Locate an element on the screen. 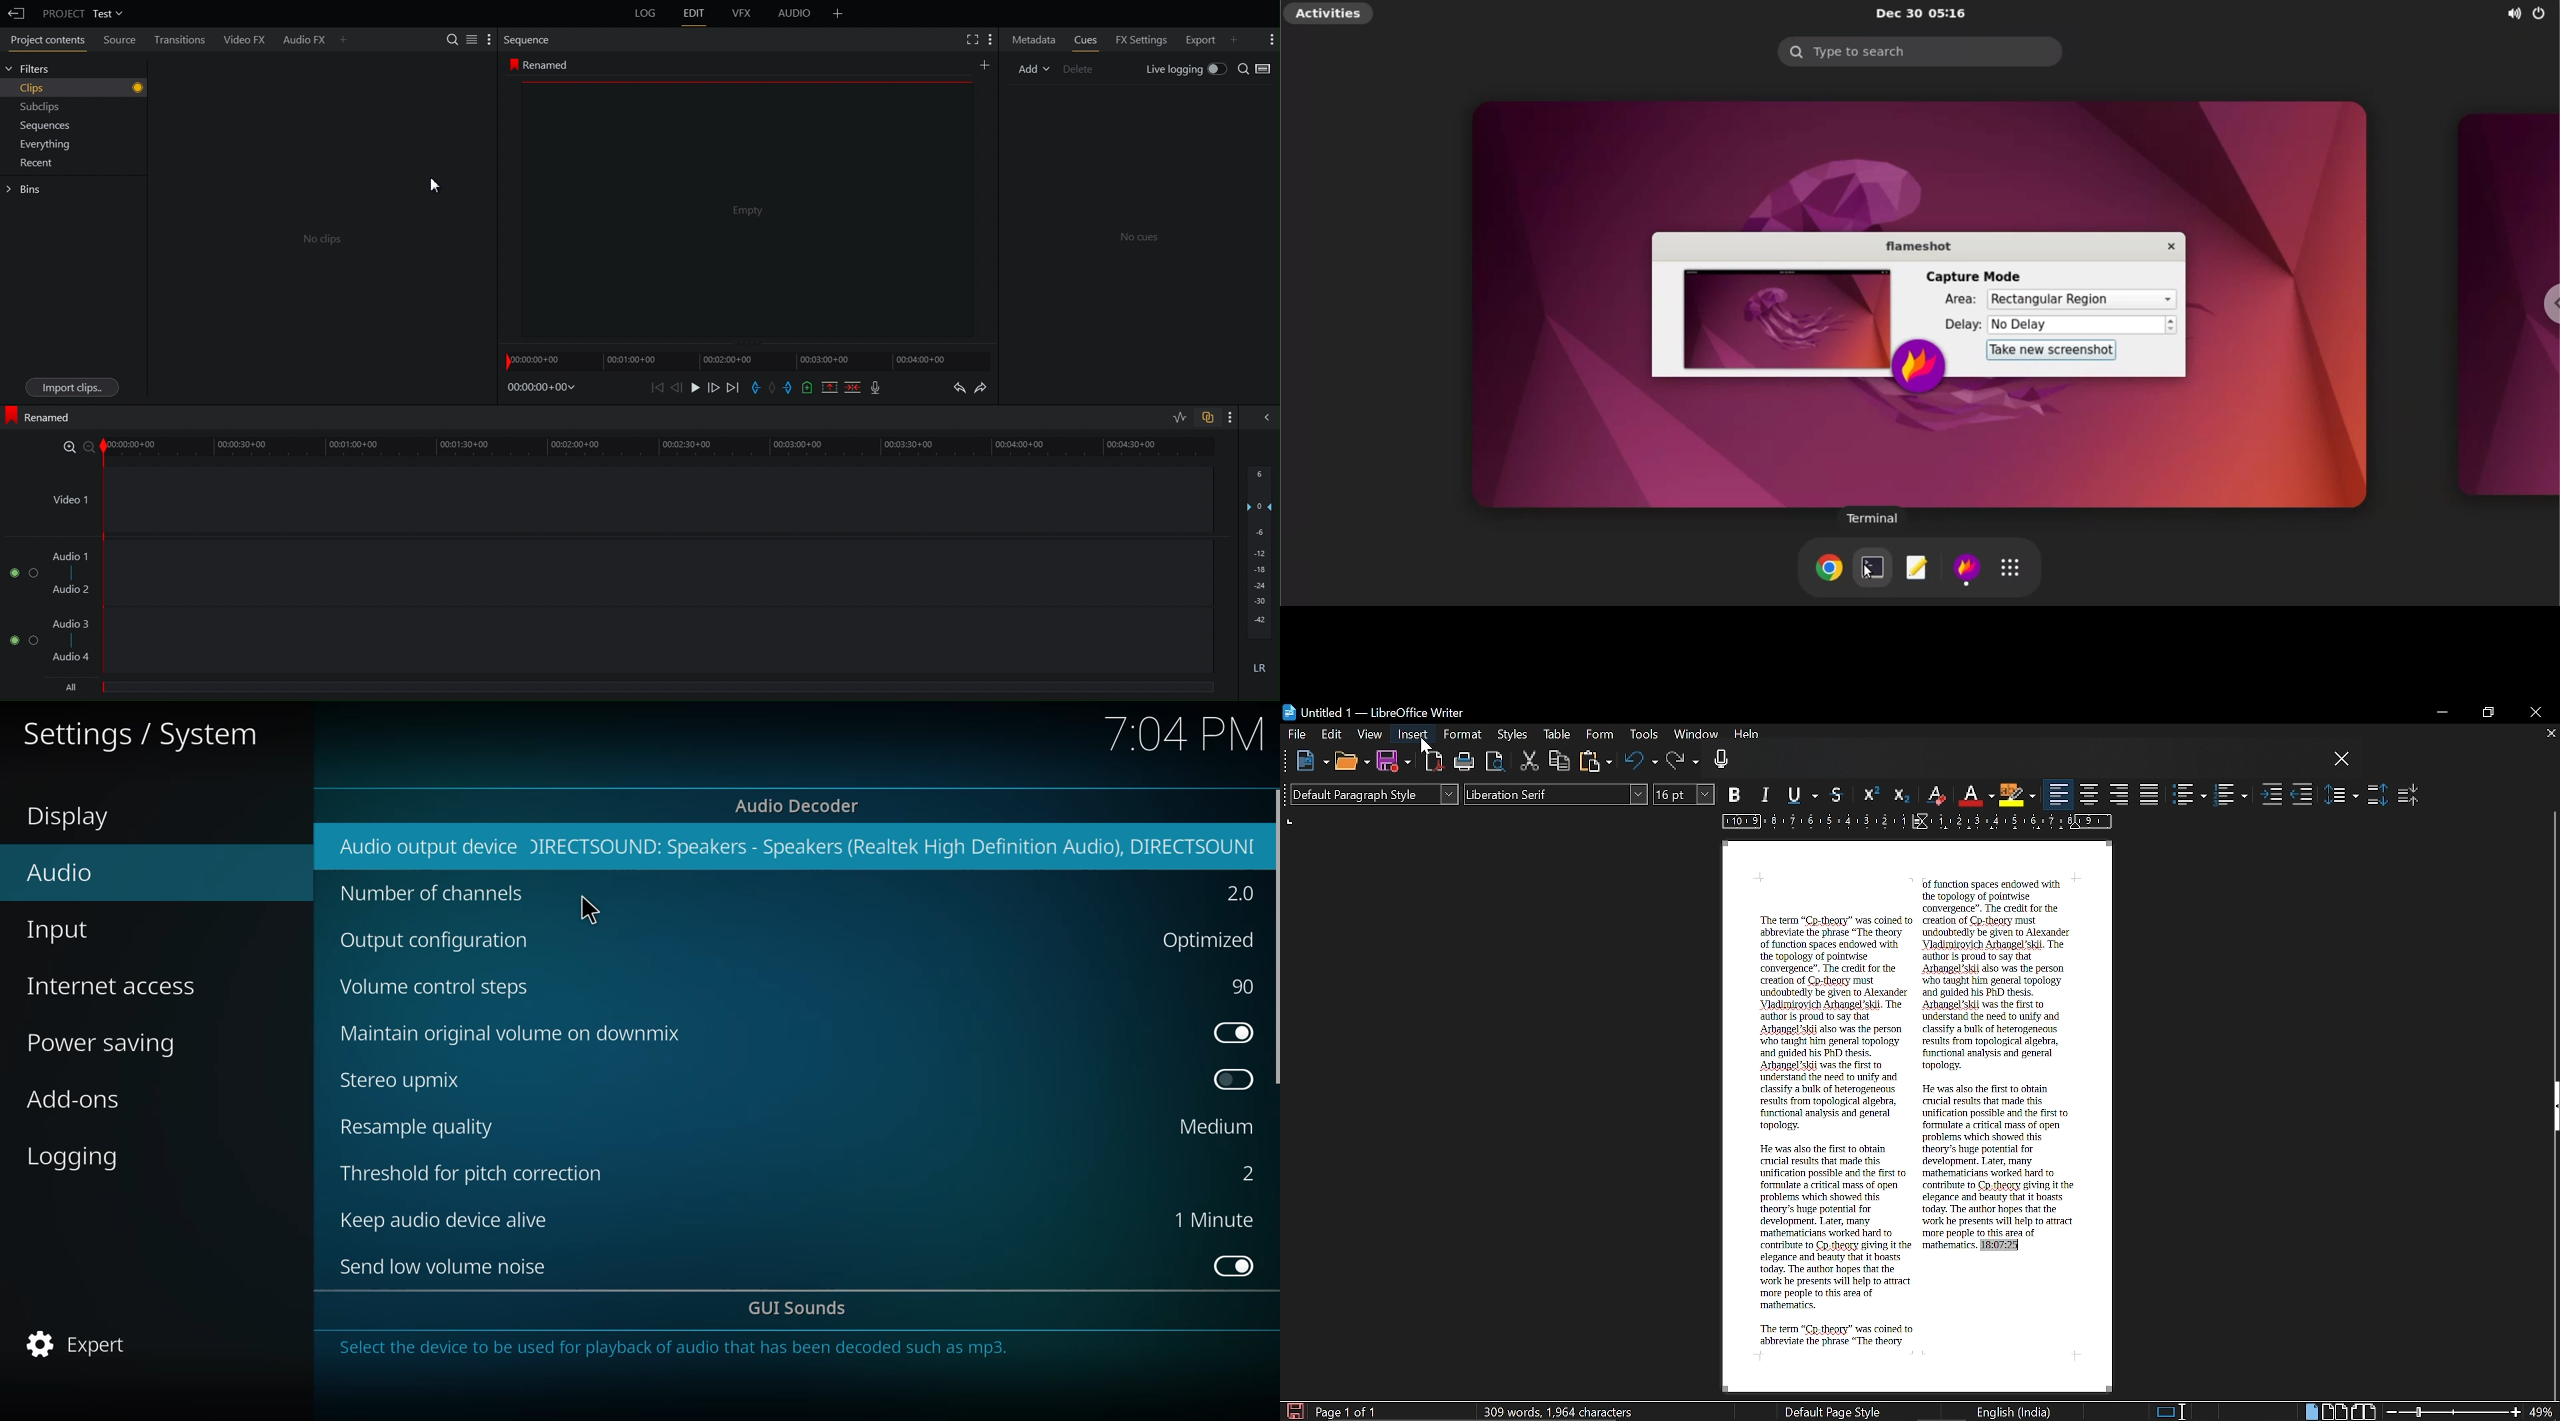 Image resolution: width=2576 pixels, height=1428 pixels. Toggle ordered list is located at coordinates (2230, 795).